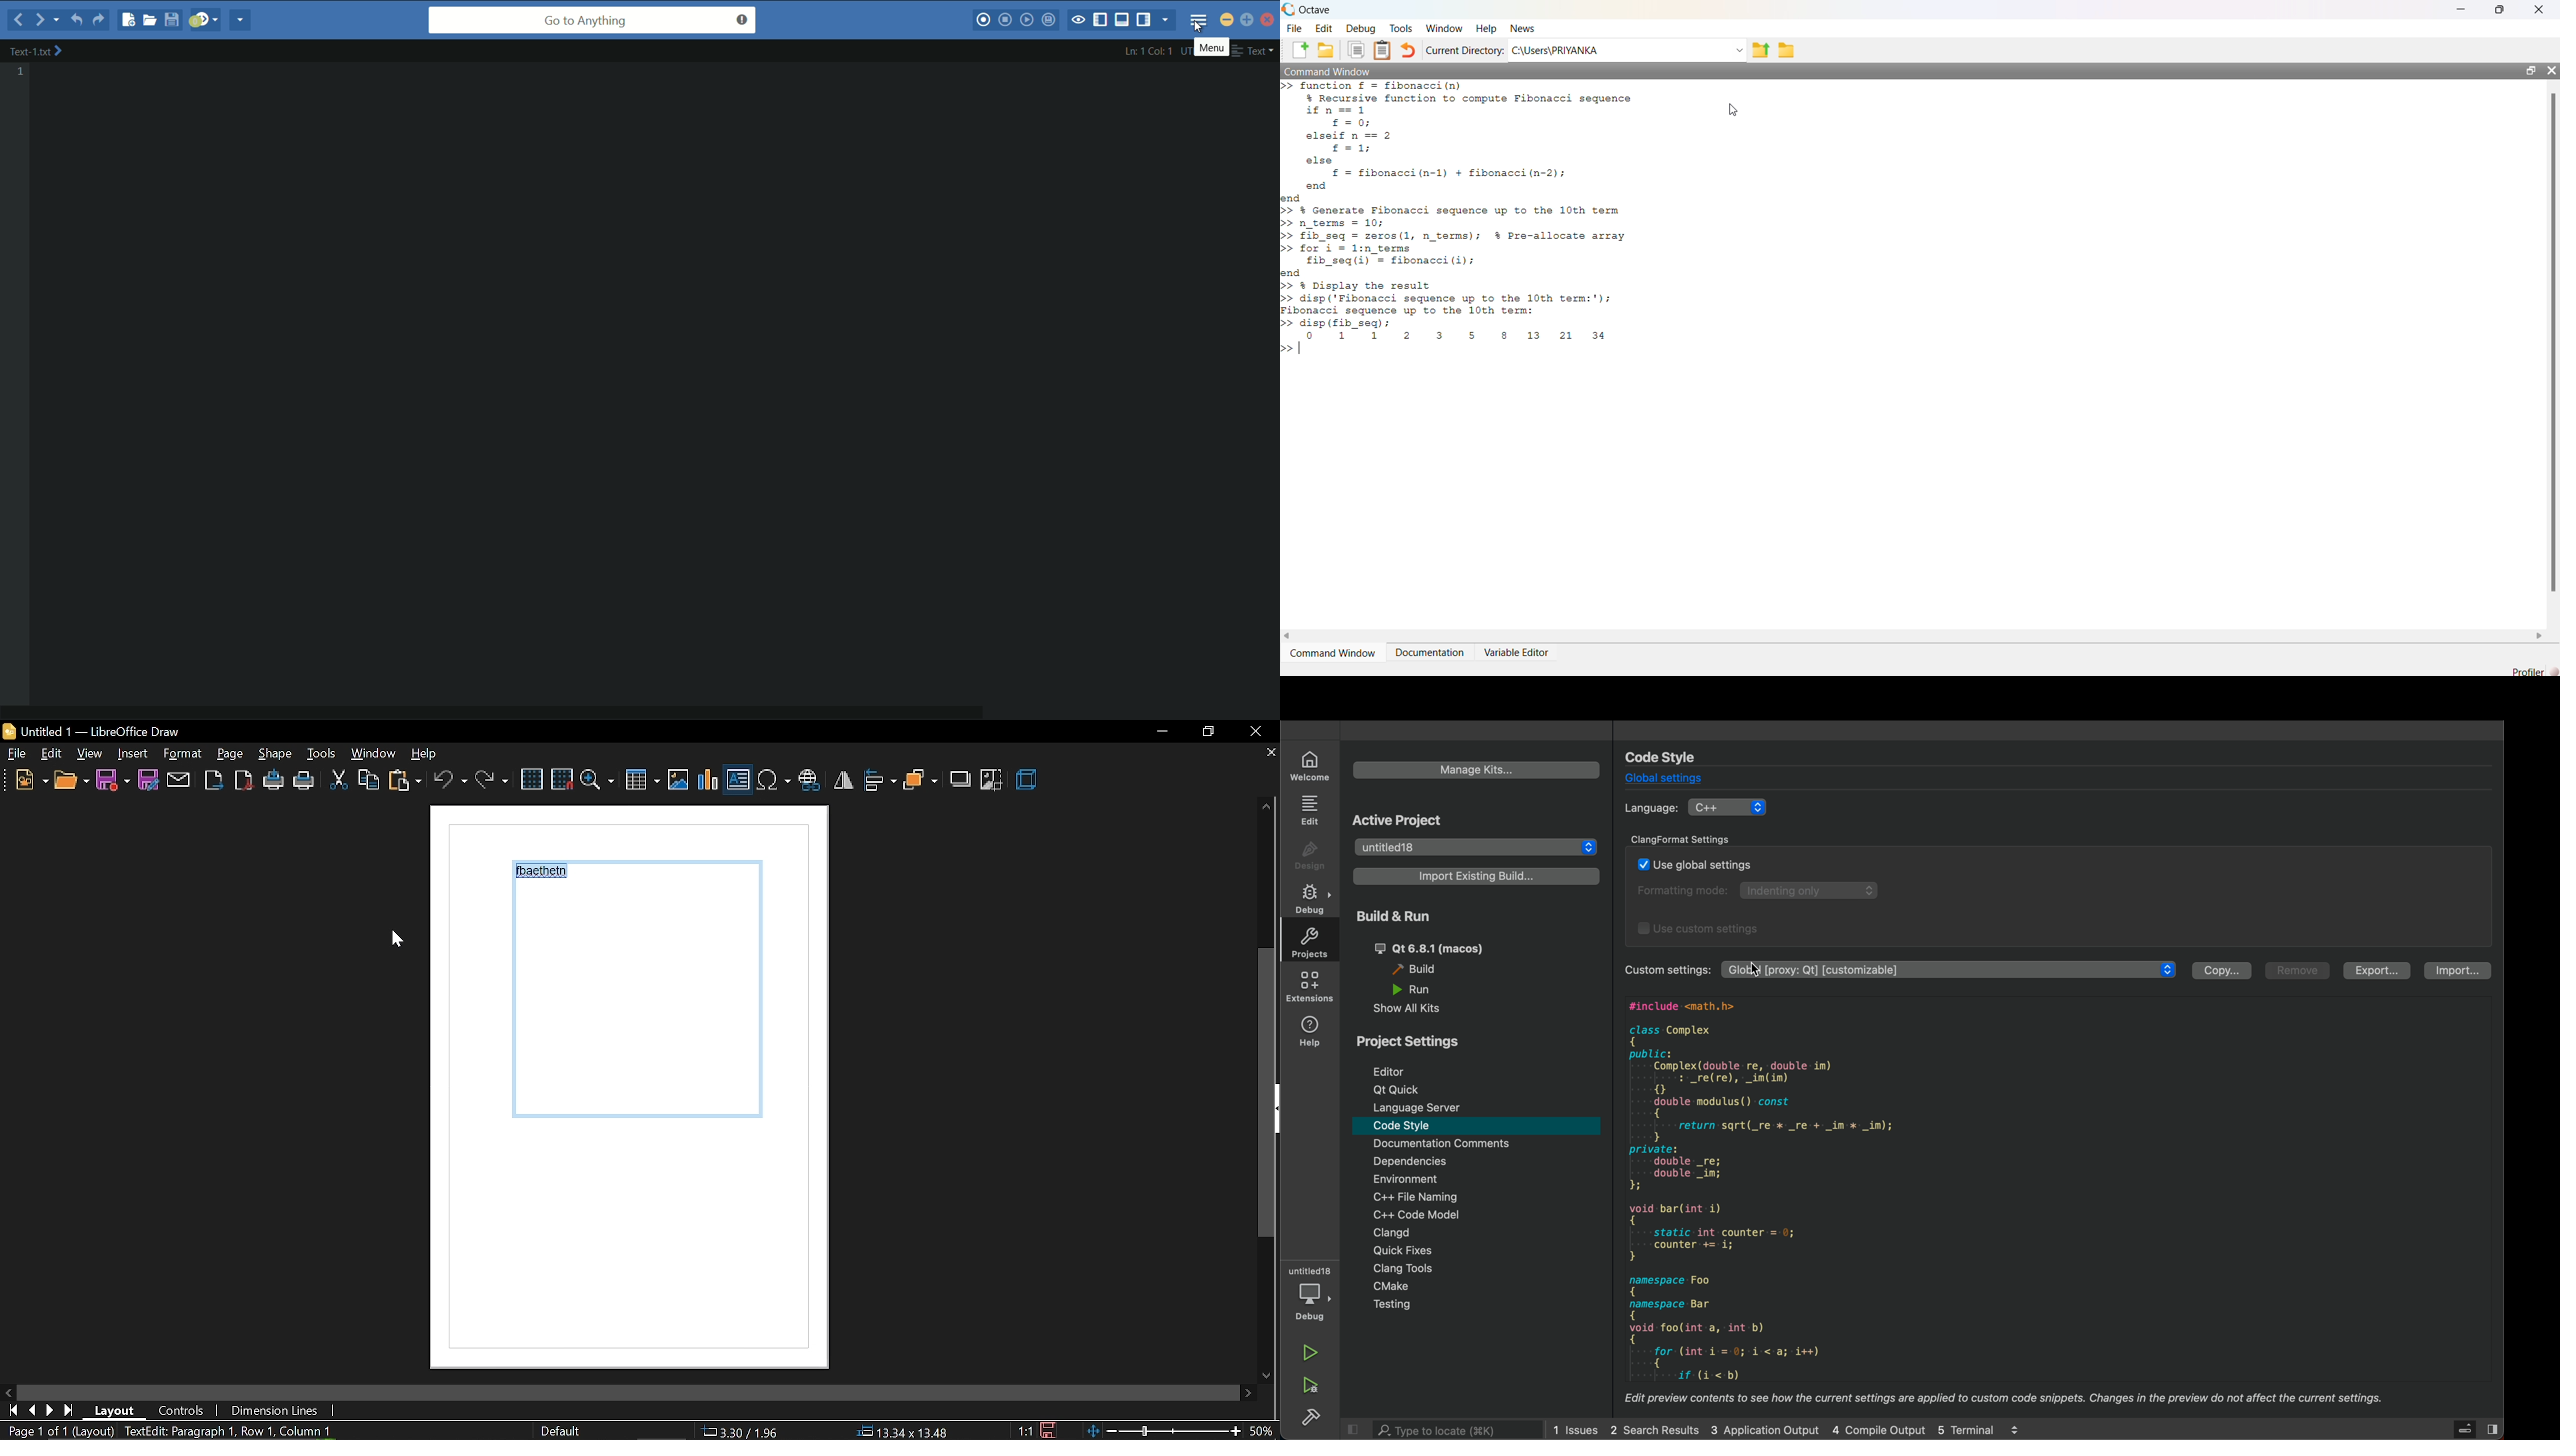  I want to click on edit, so click(1310, 811).